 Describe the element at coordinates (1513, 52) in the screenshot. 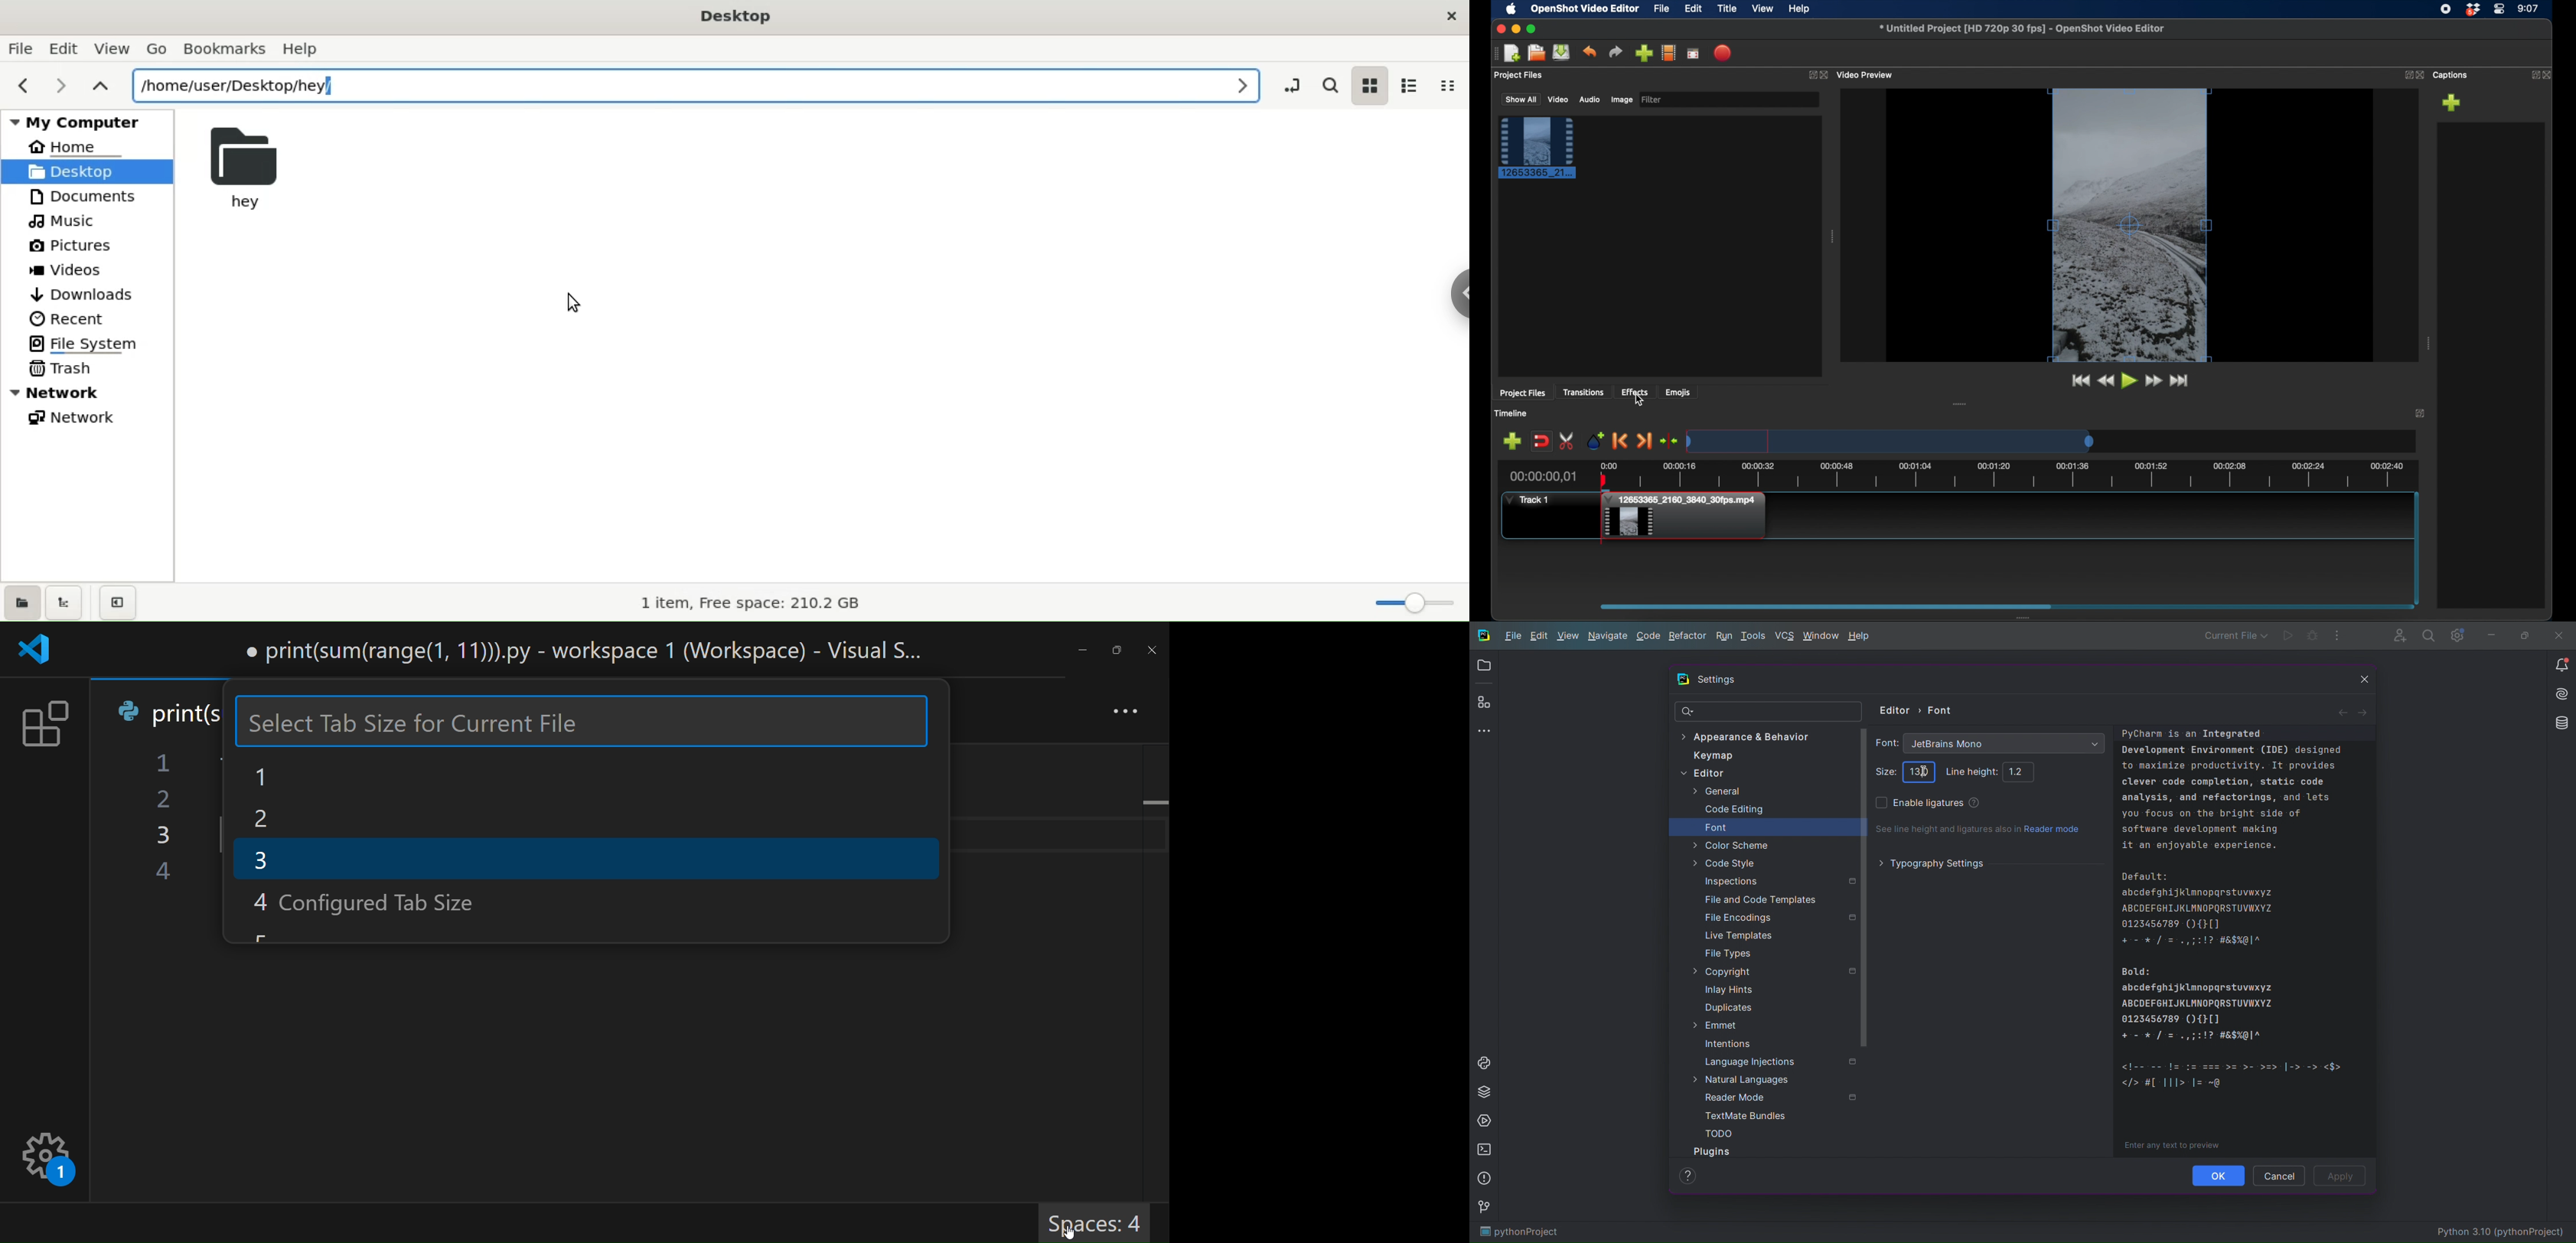

I see `new project` at that location.